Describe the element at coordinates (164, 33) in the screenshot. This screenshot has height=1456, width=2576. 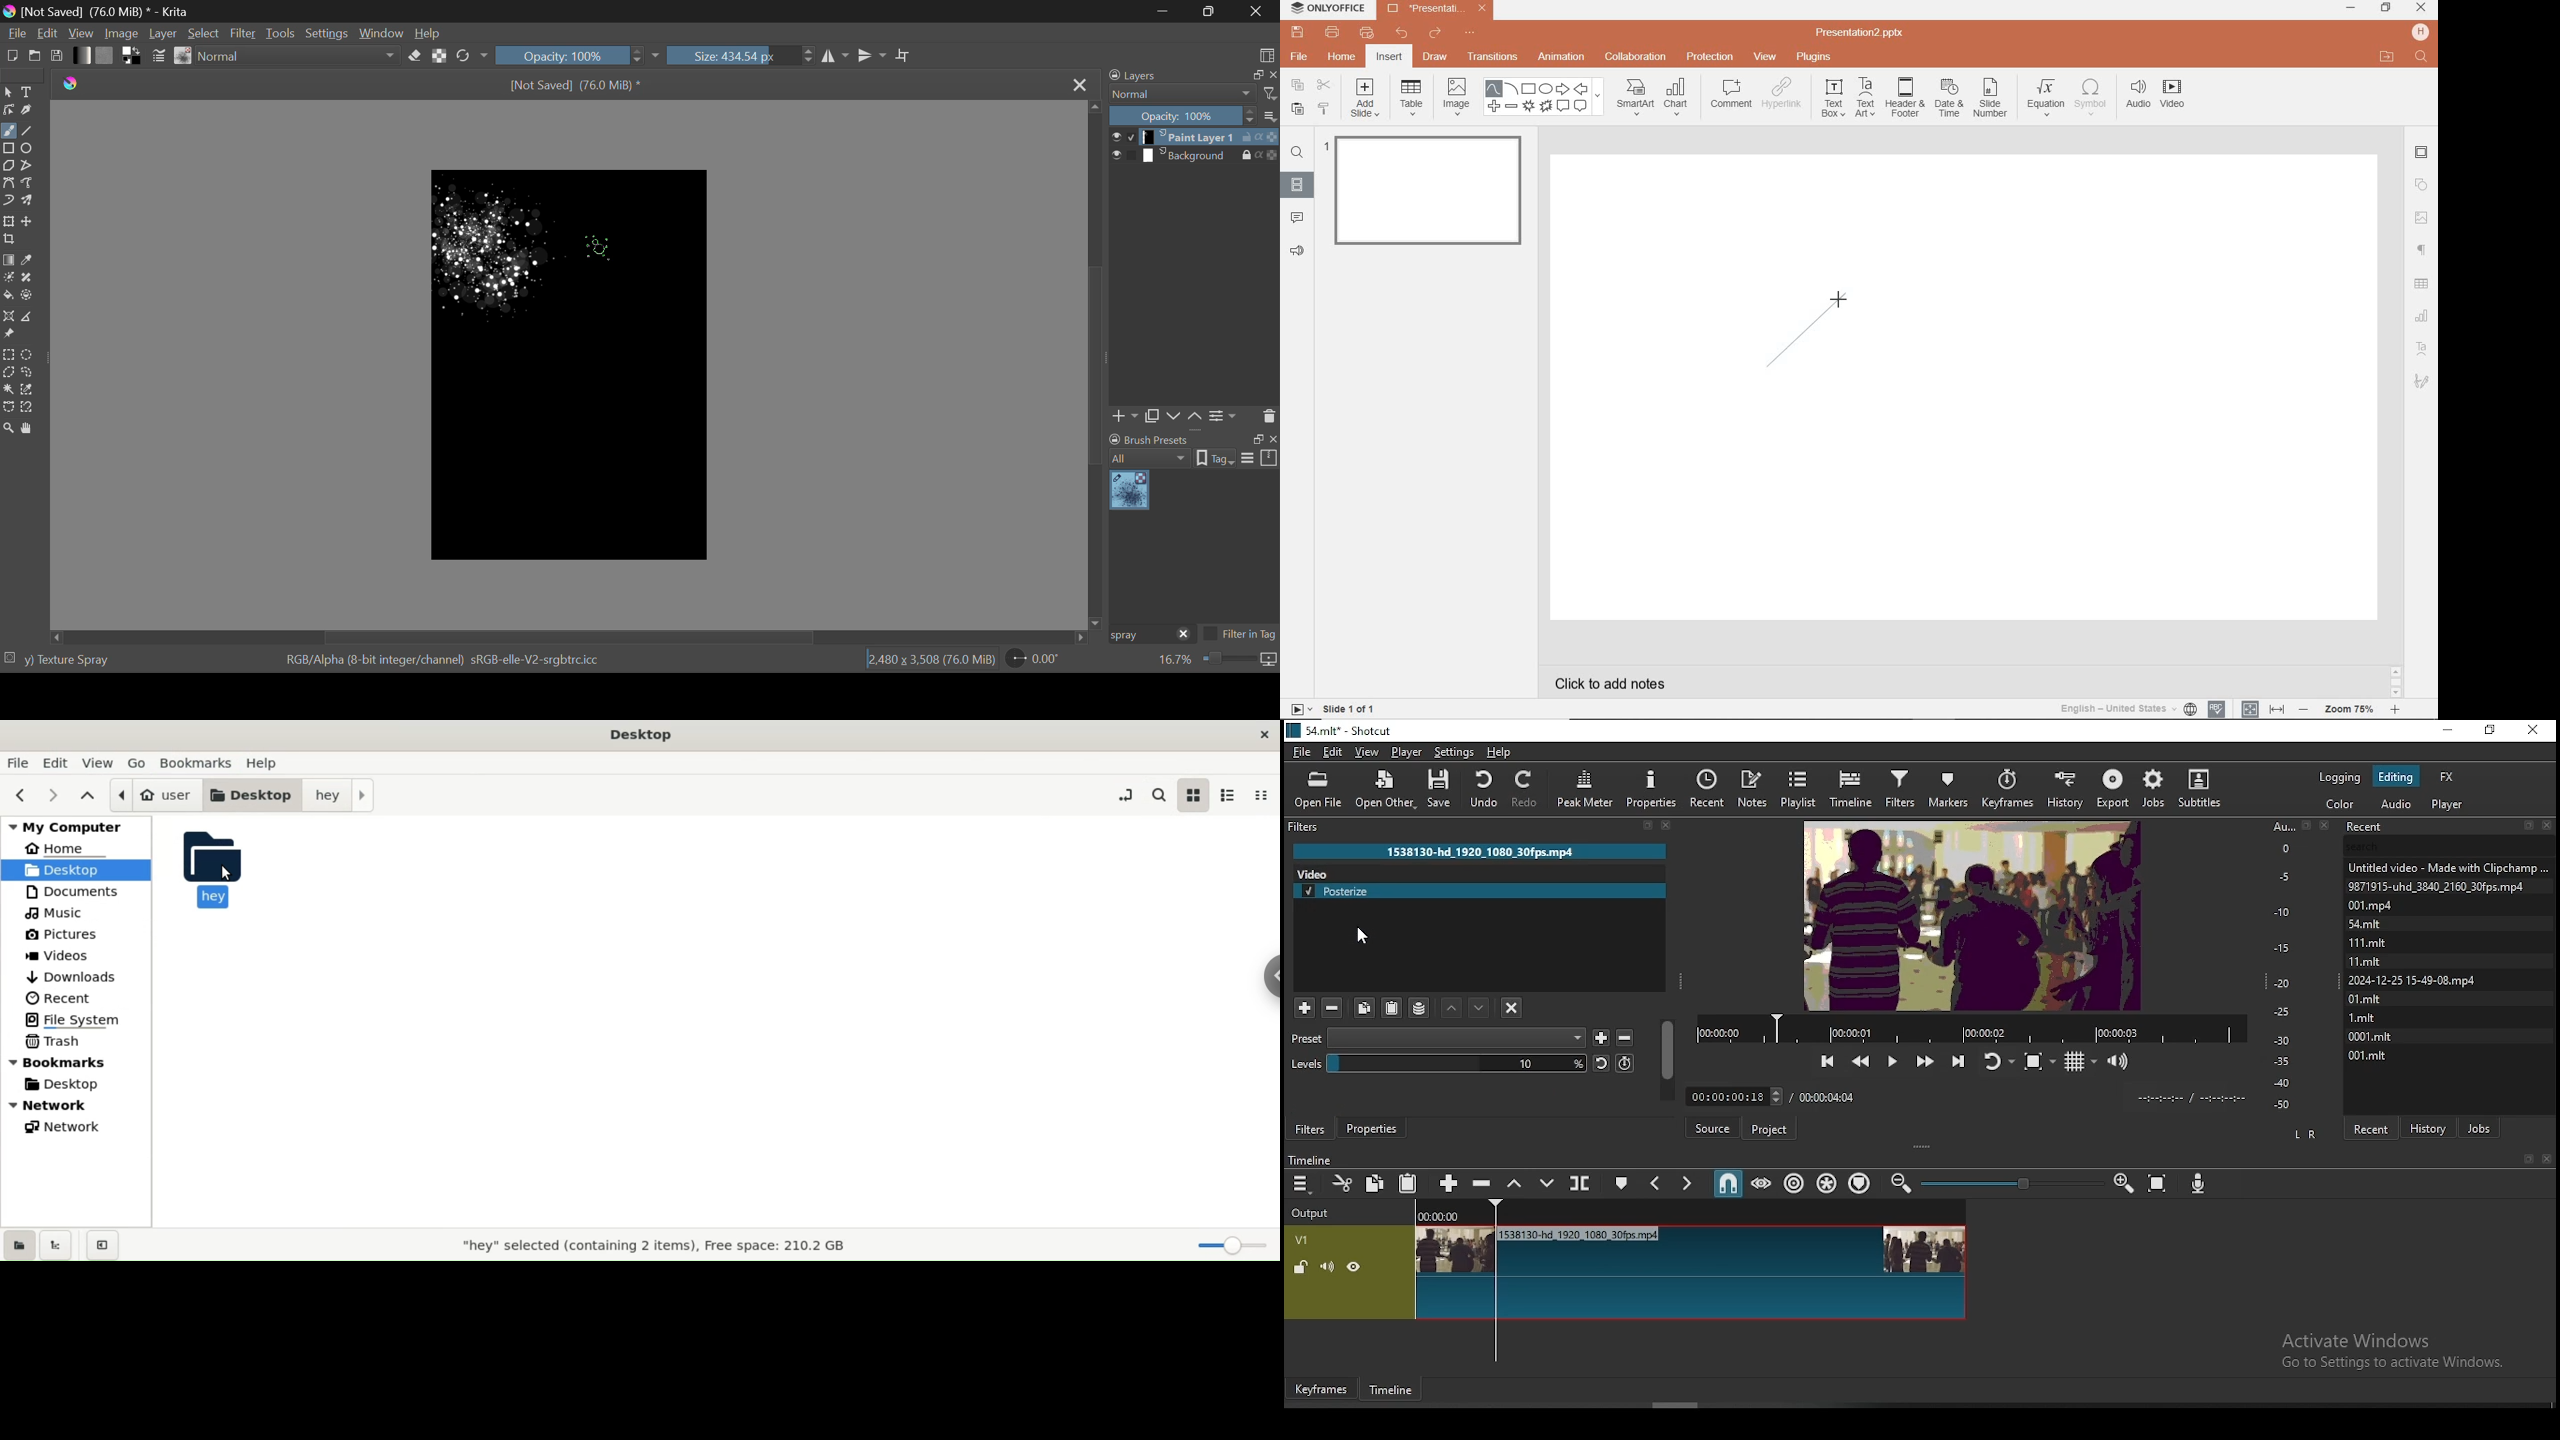
I see `Layer` at that location.